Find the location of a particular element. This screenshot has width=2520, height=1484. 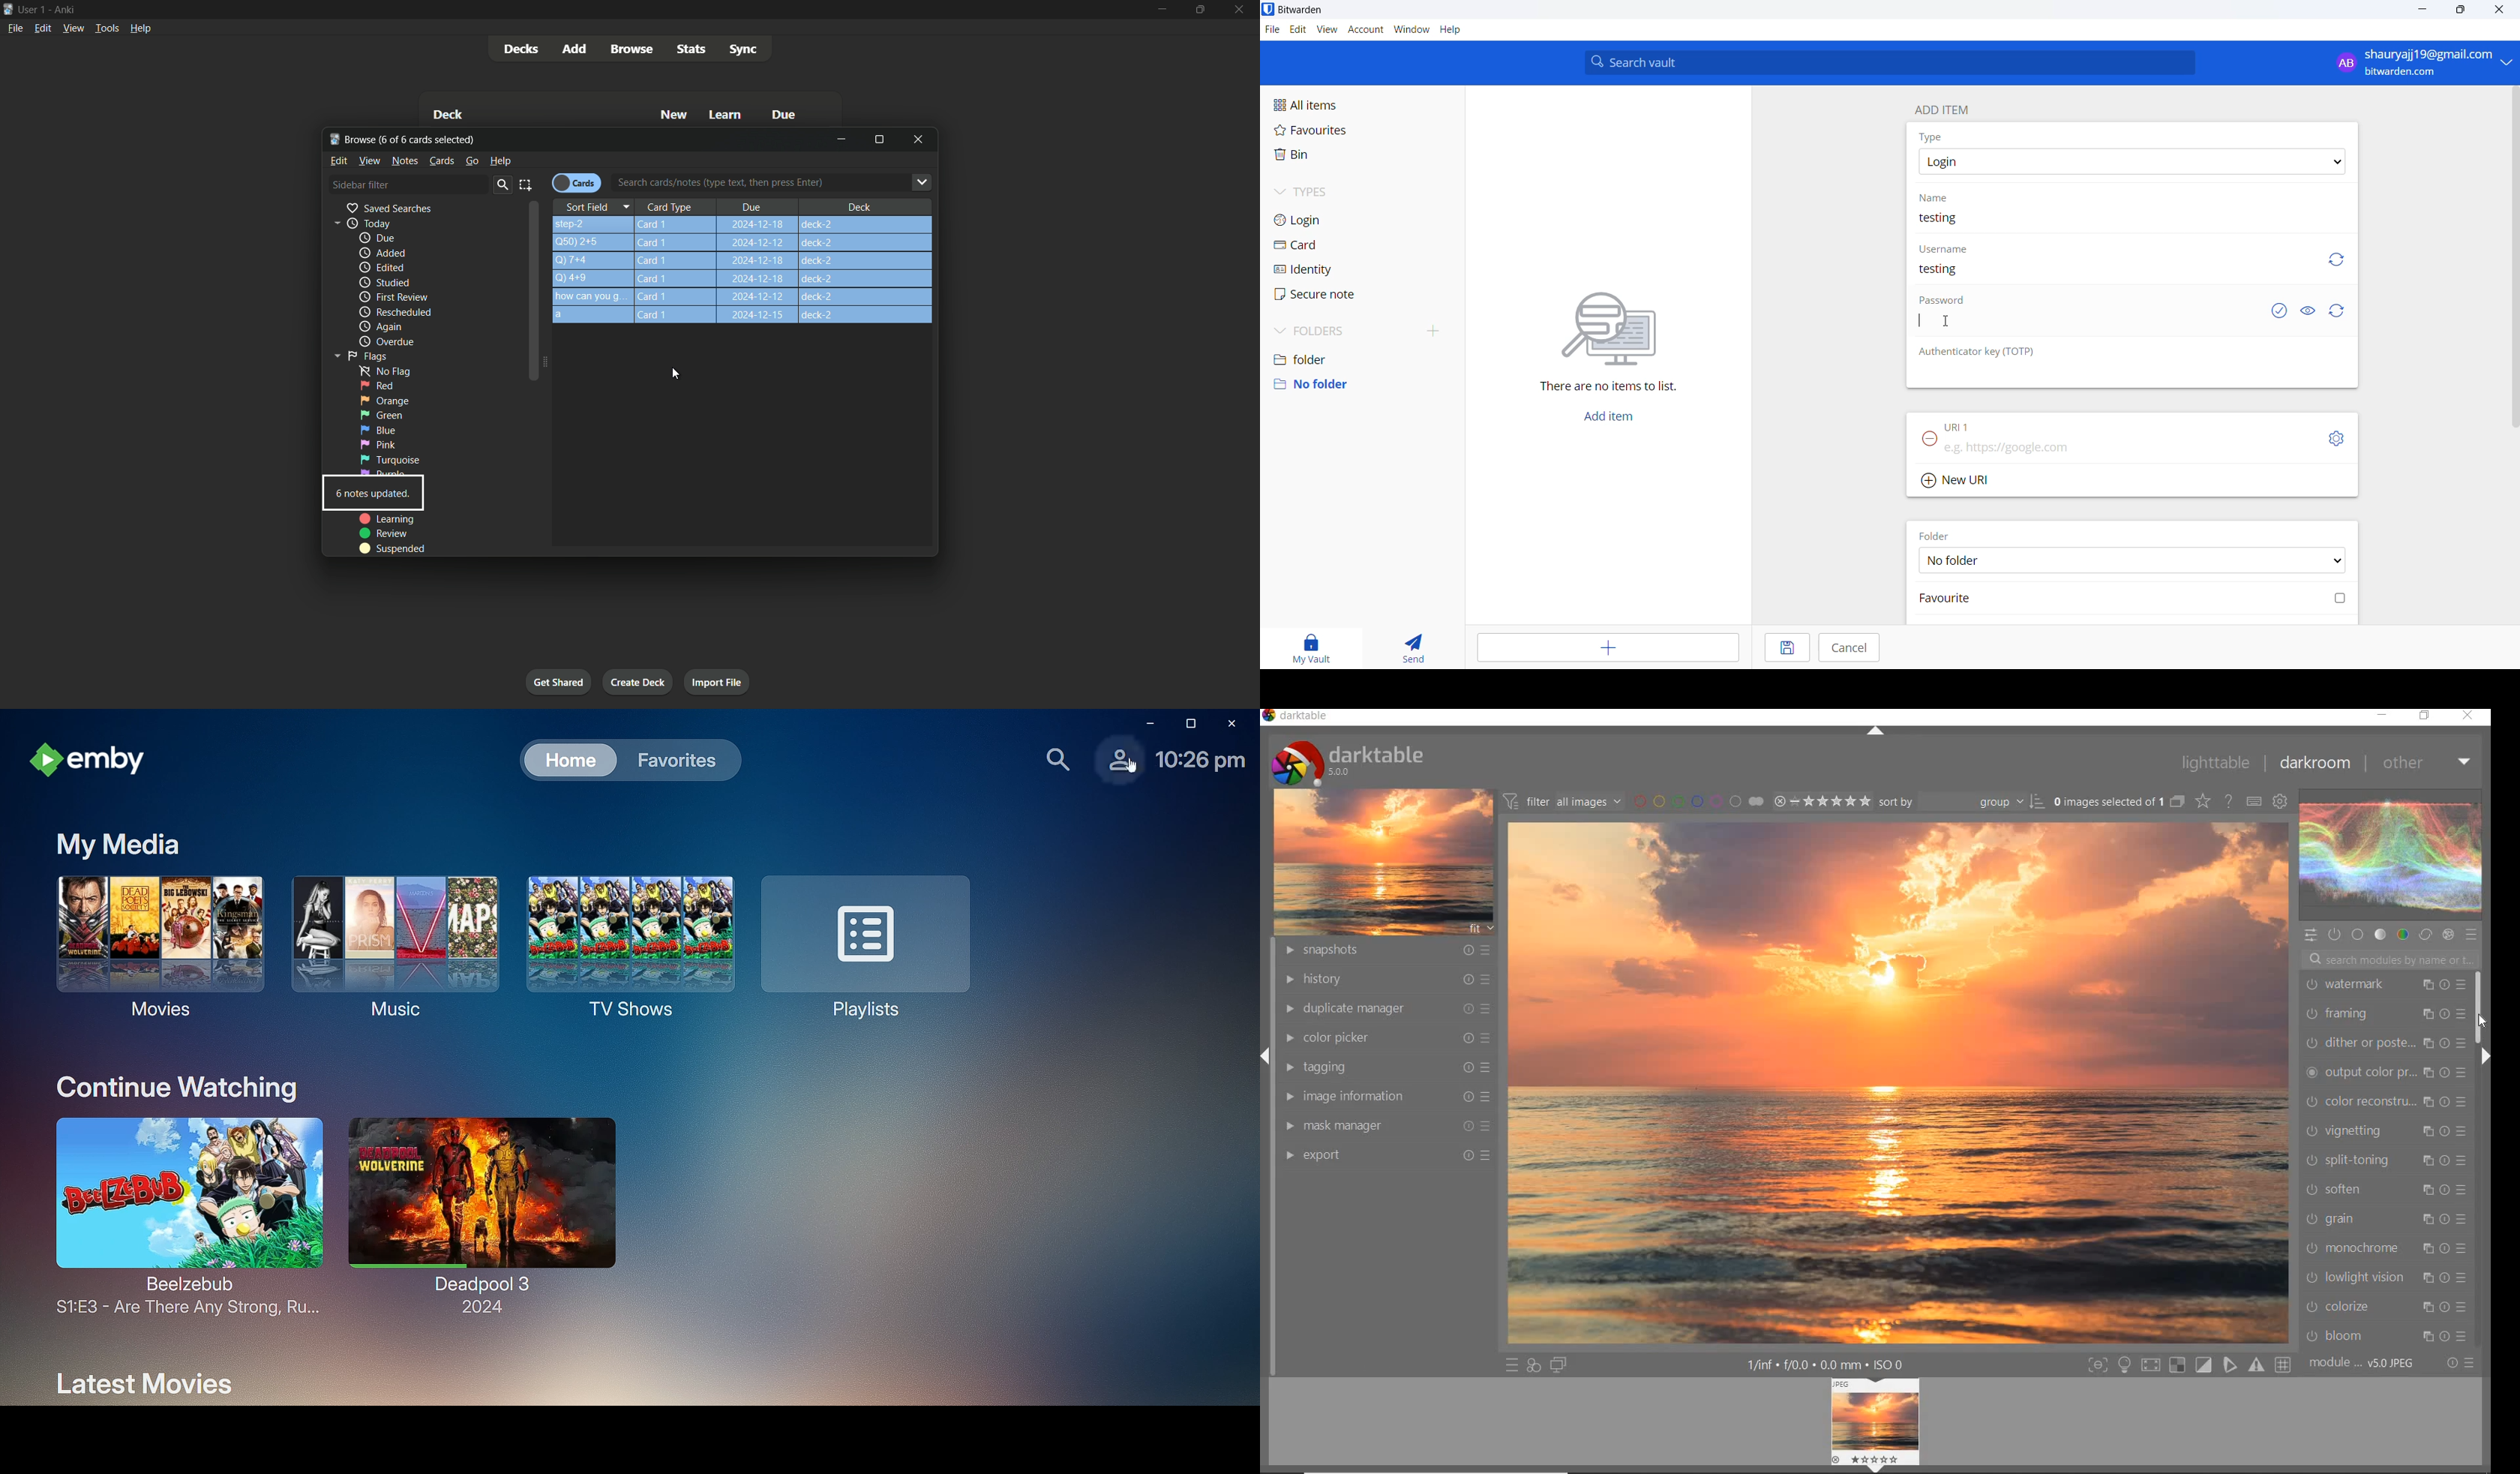

EFFECT is located at coordinates (2448, 935).